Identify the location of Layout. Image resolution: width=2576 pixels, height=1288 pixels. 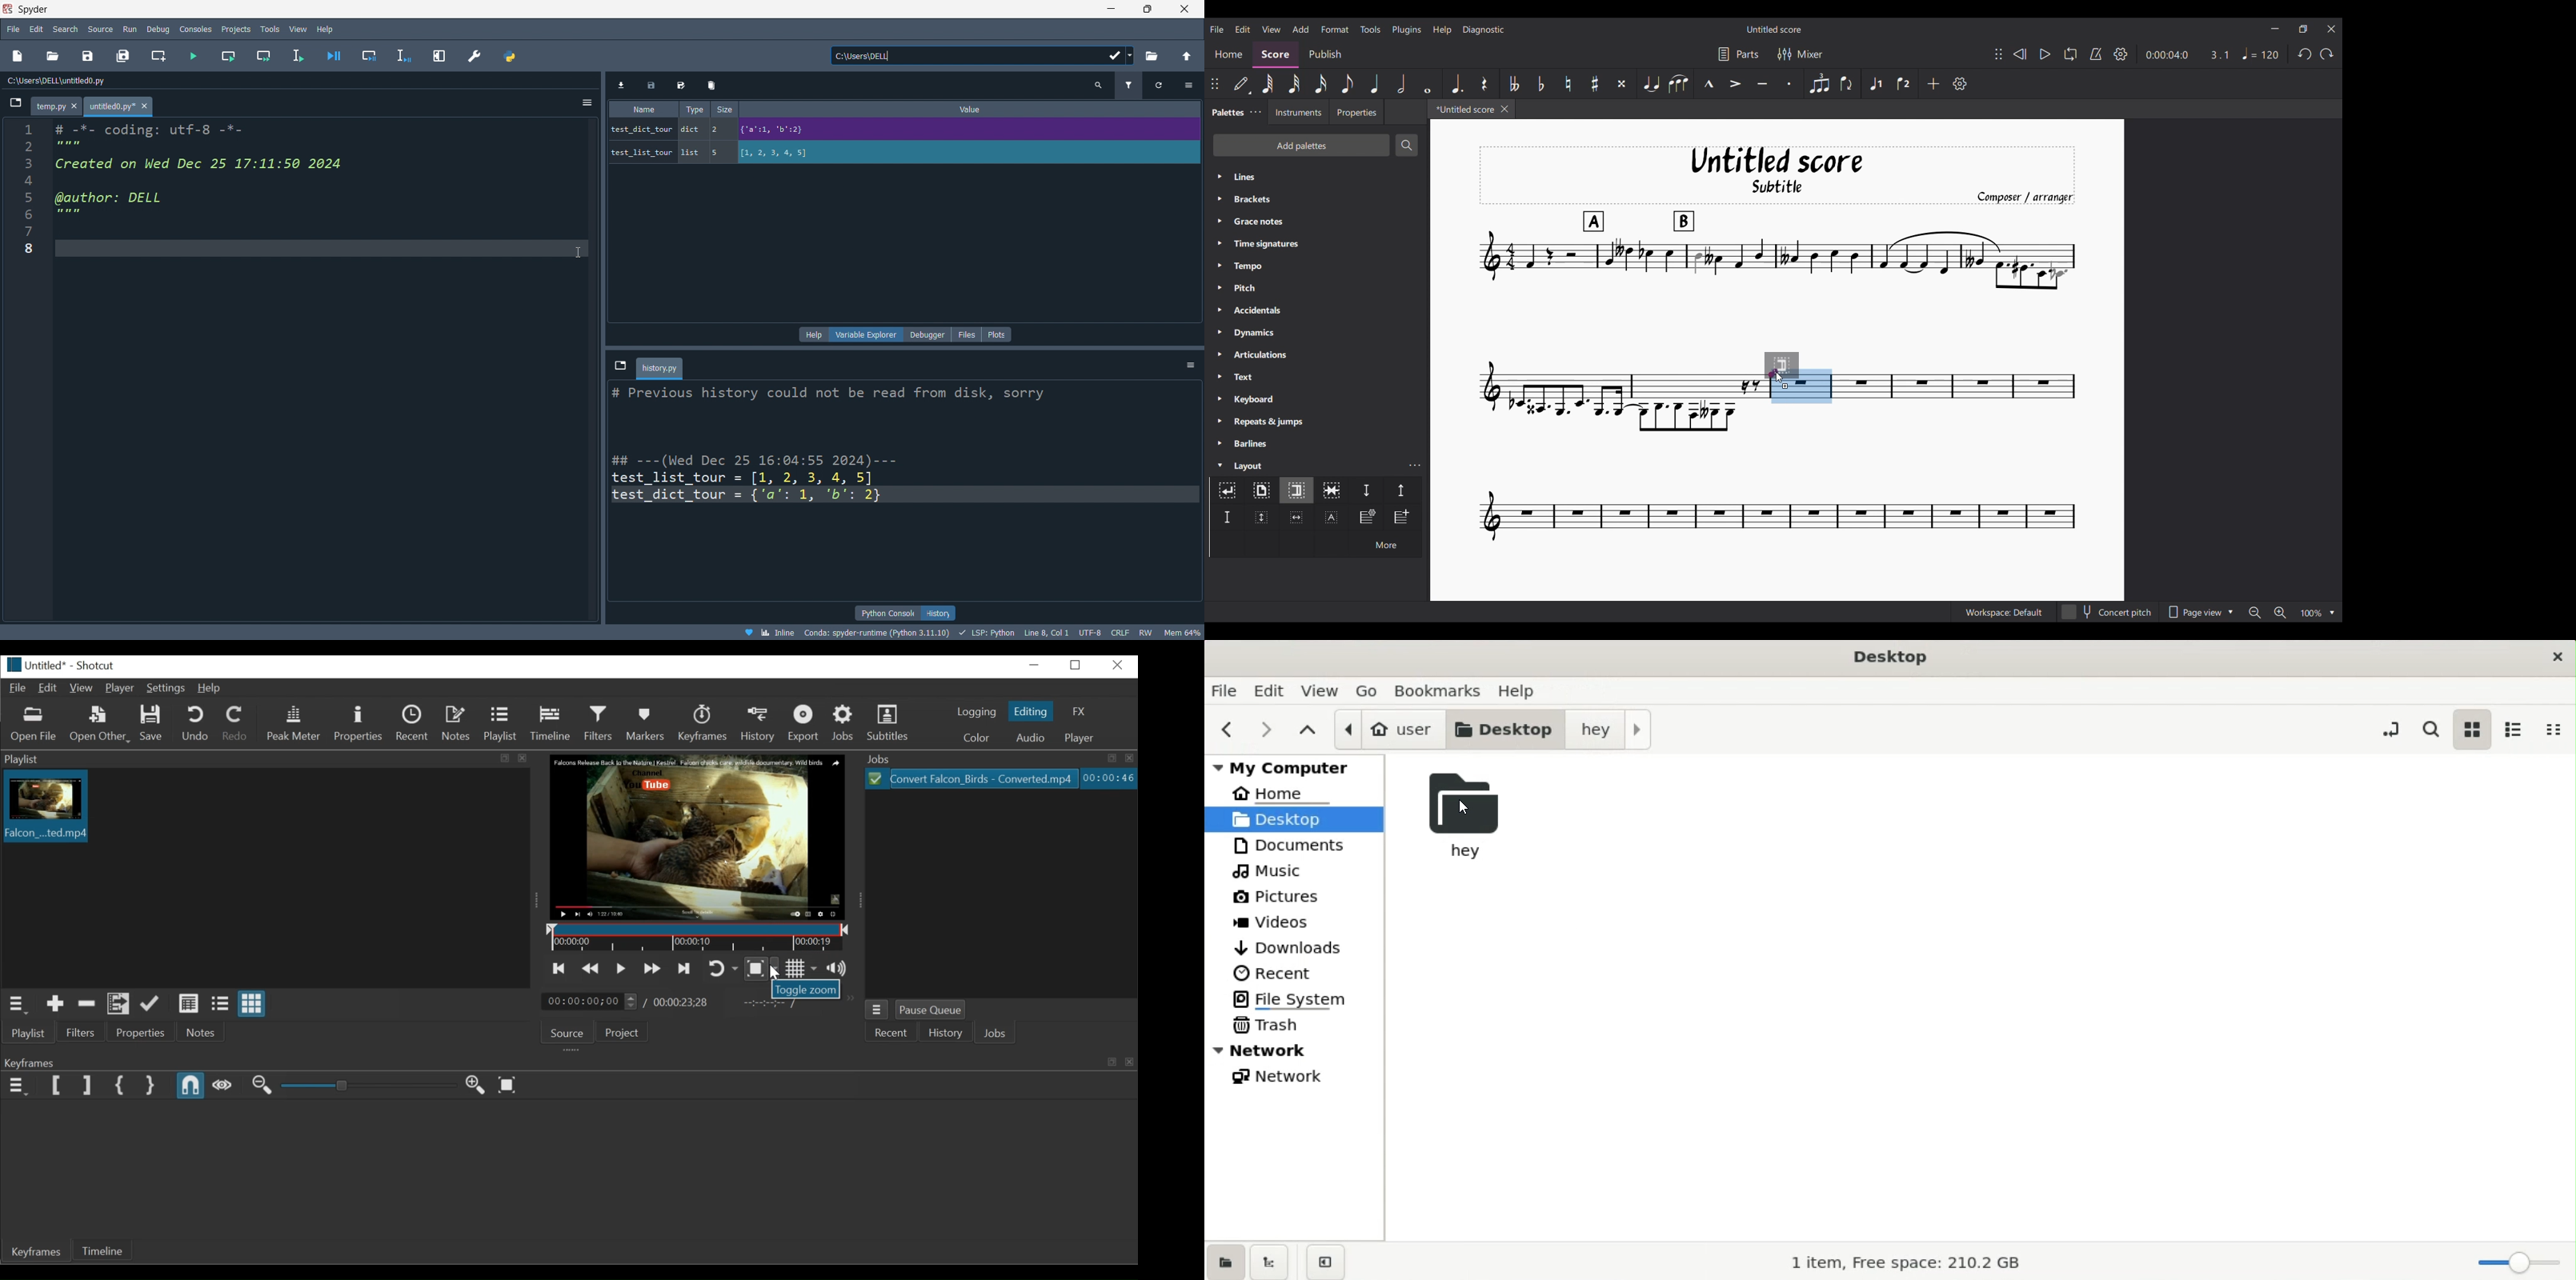
(1305, 465).